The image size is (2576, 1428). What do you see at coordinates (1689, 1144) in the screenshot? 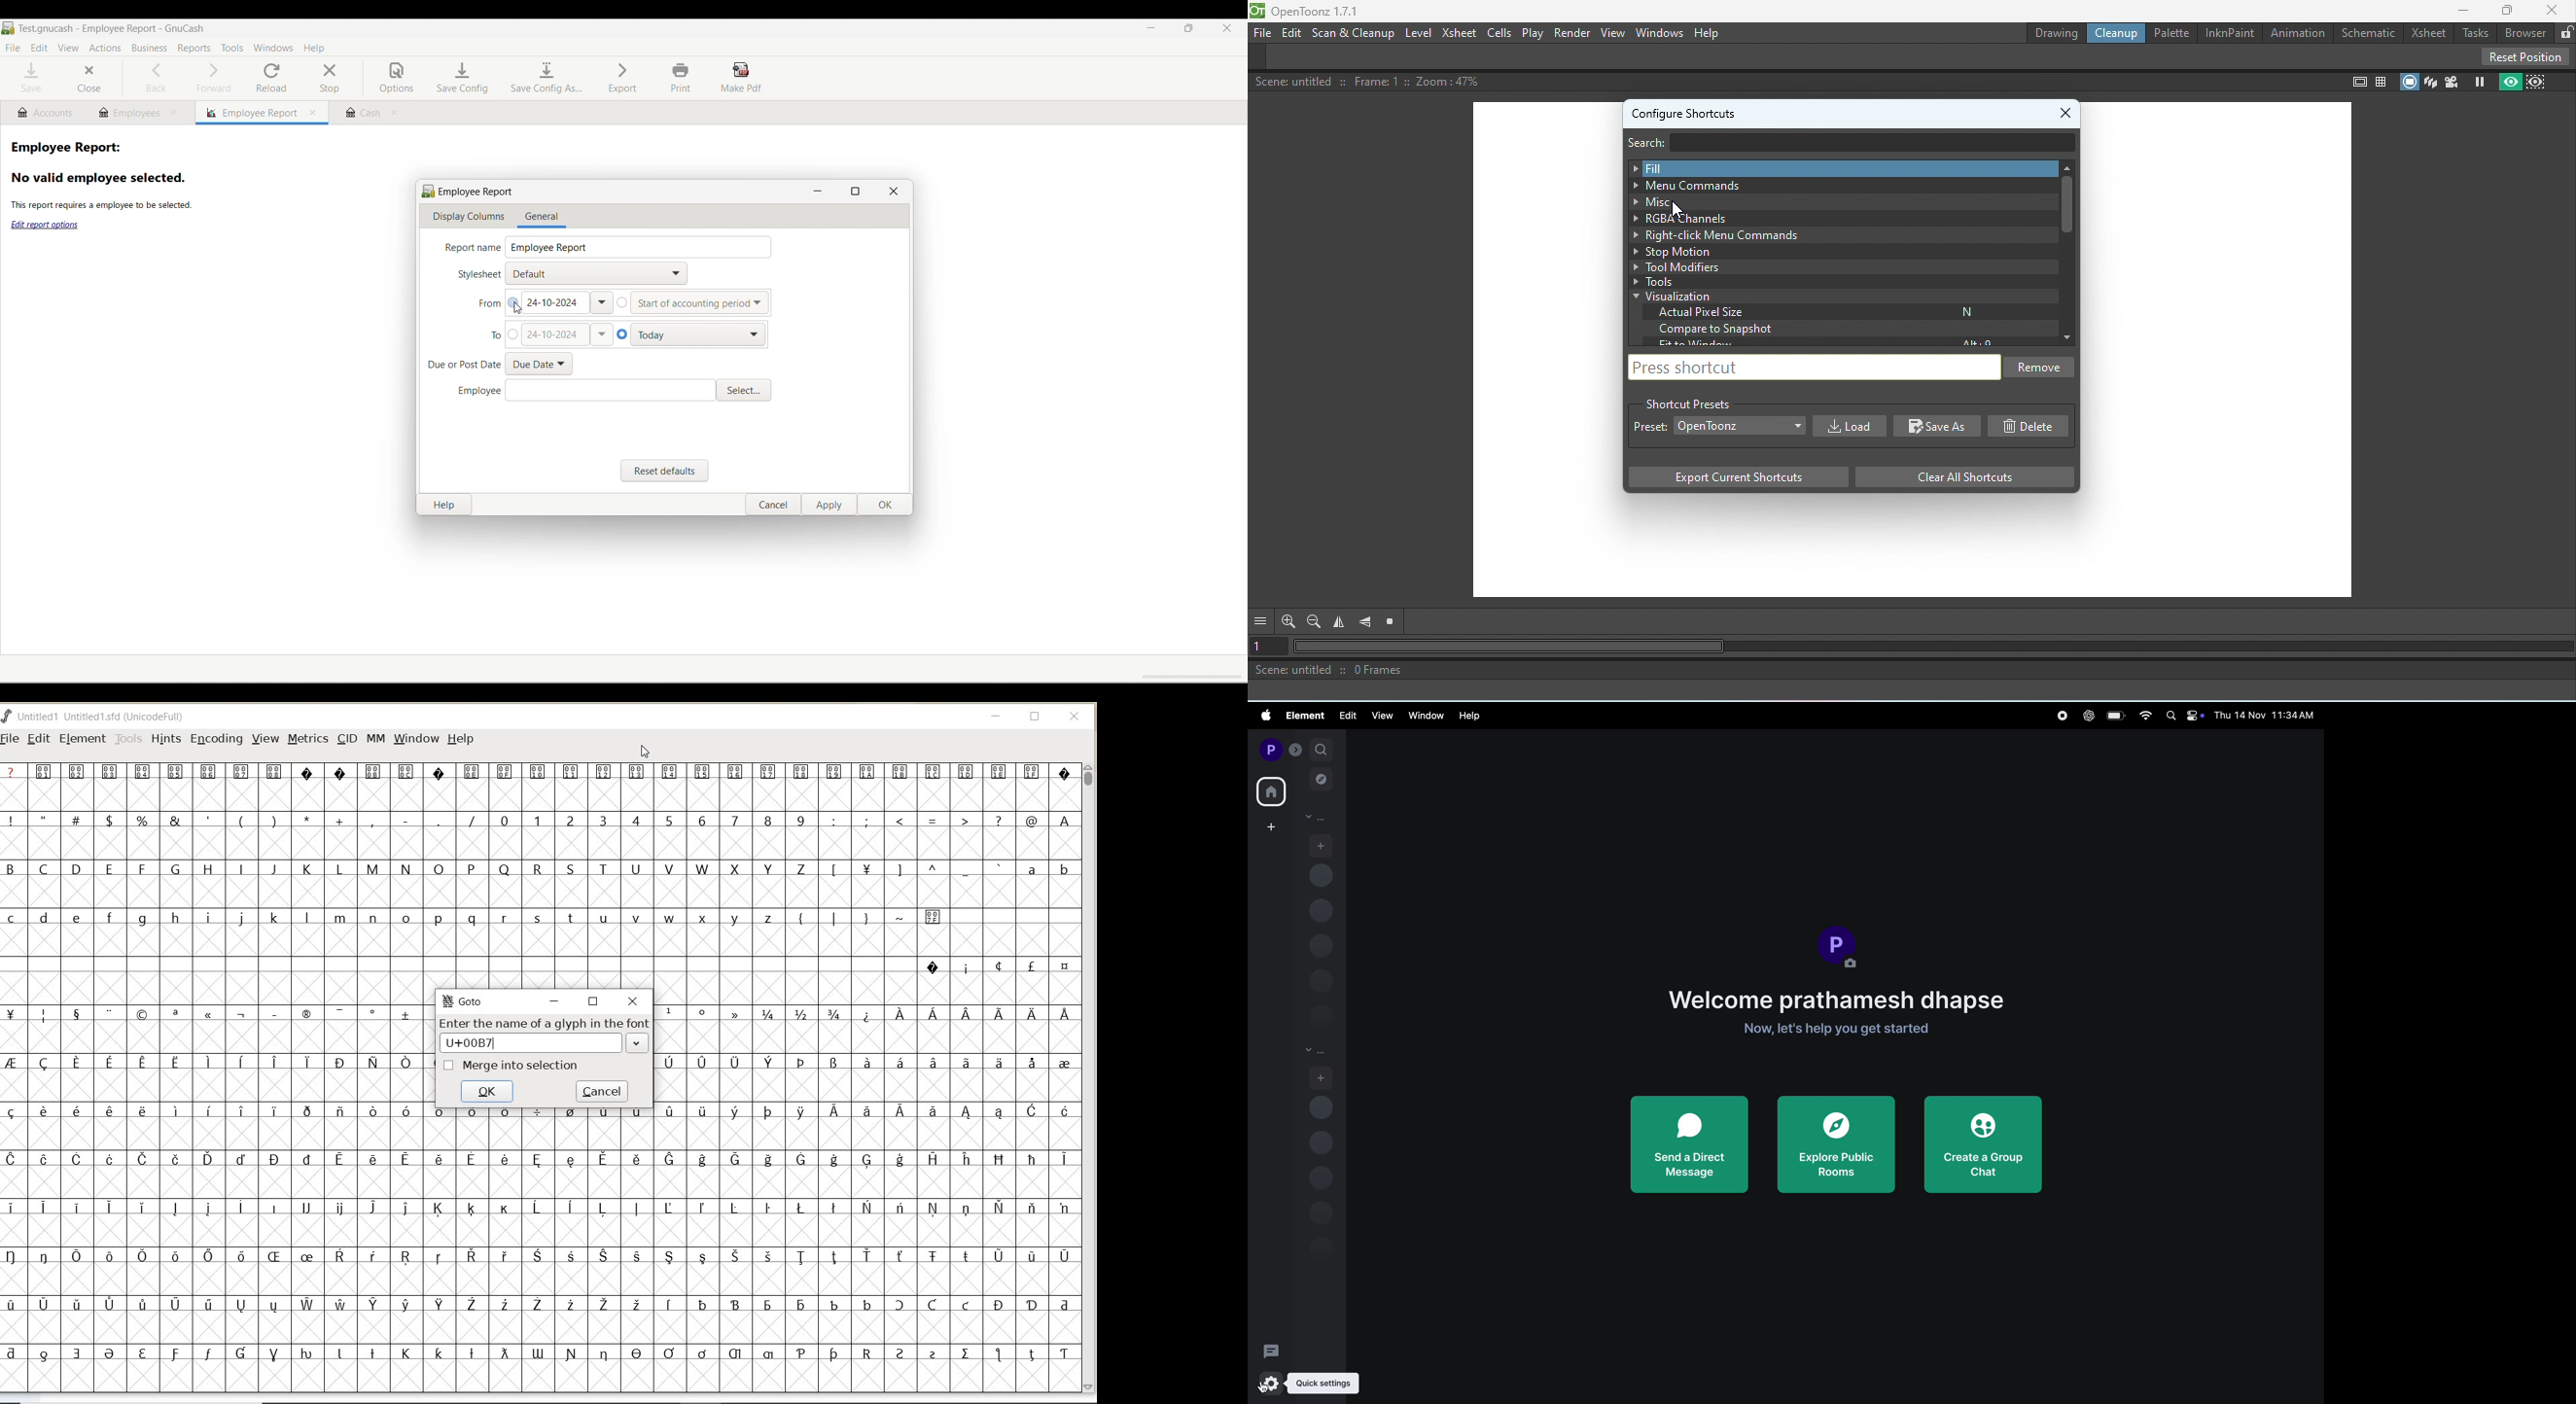
I see `send direct msg` at bounding box center [1689, 1144].